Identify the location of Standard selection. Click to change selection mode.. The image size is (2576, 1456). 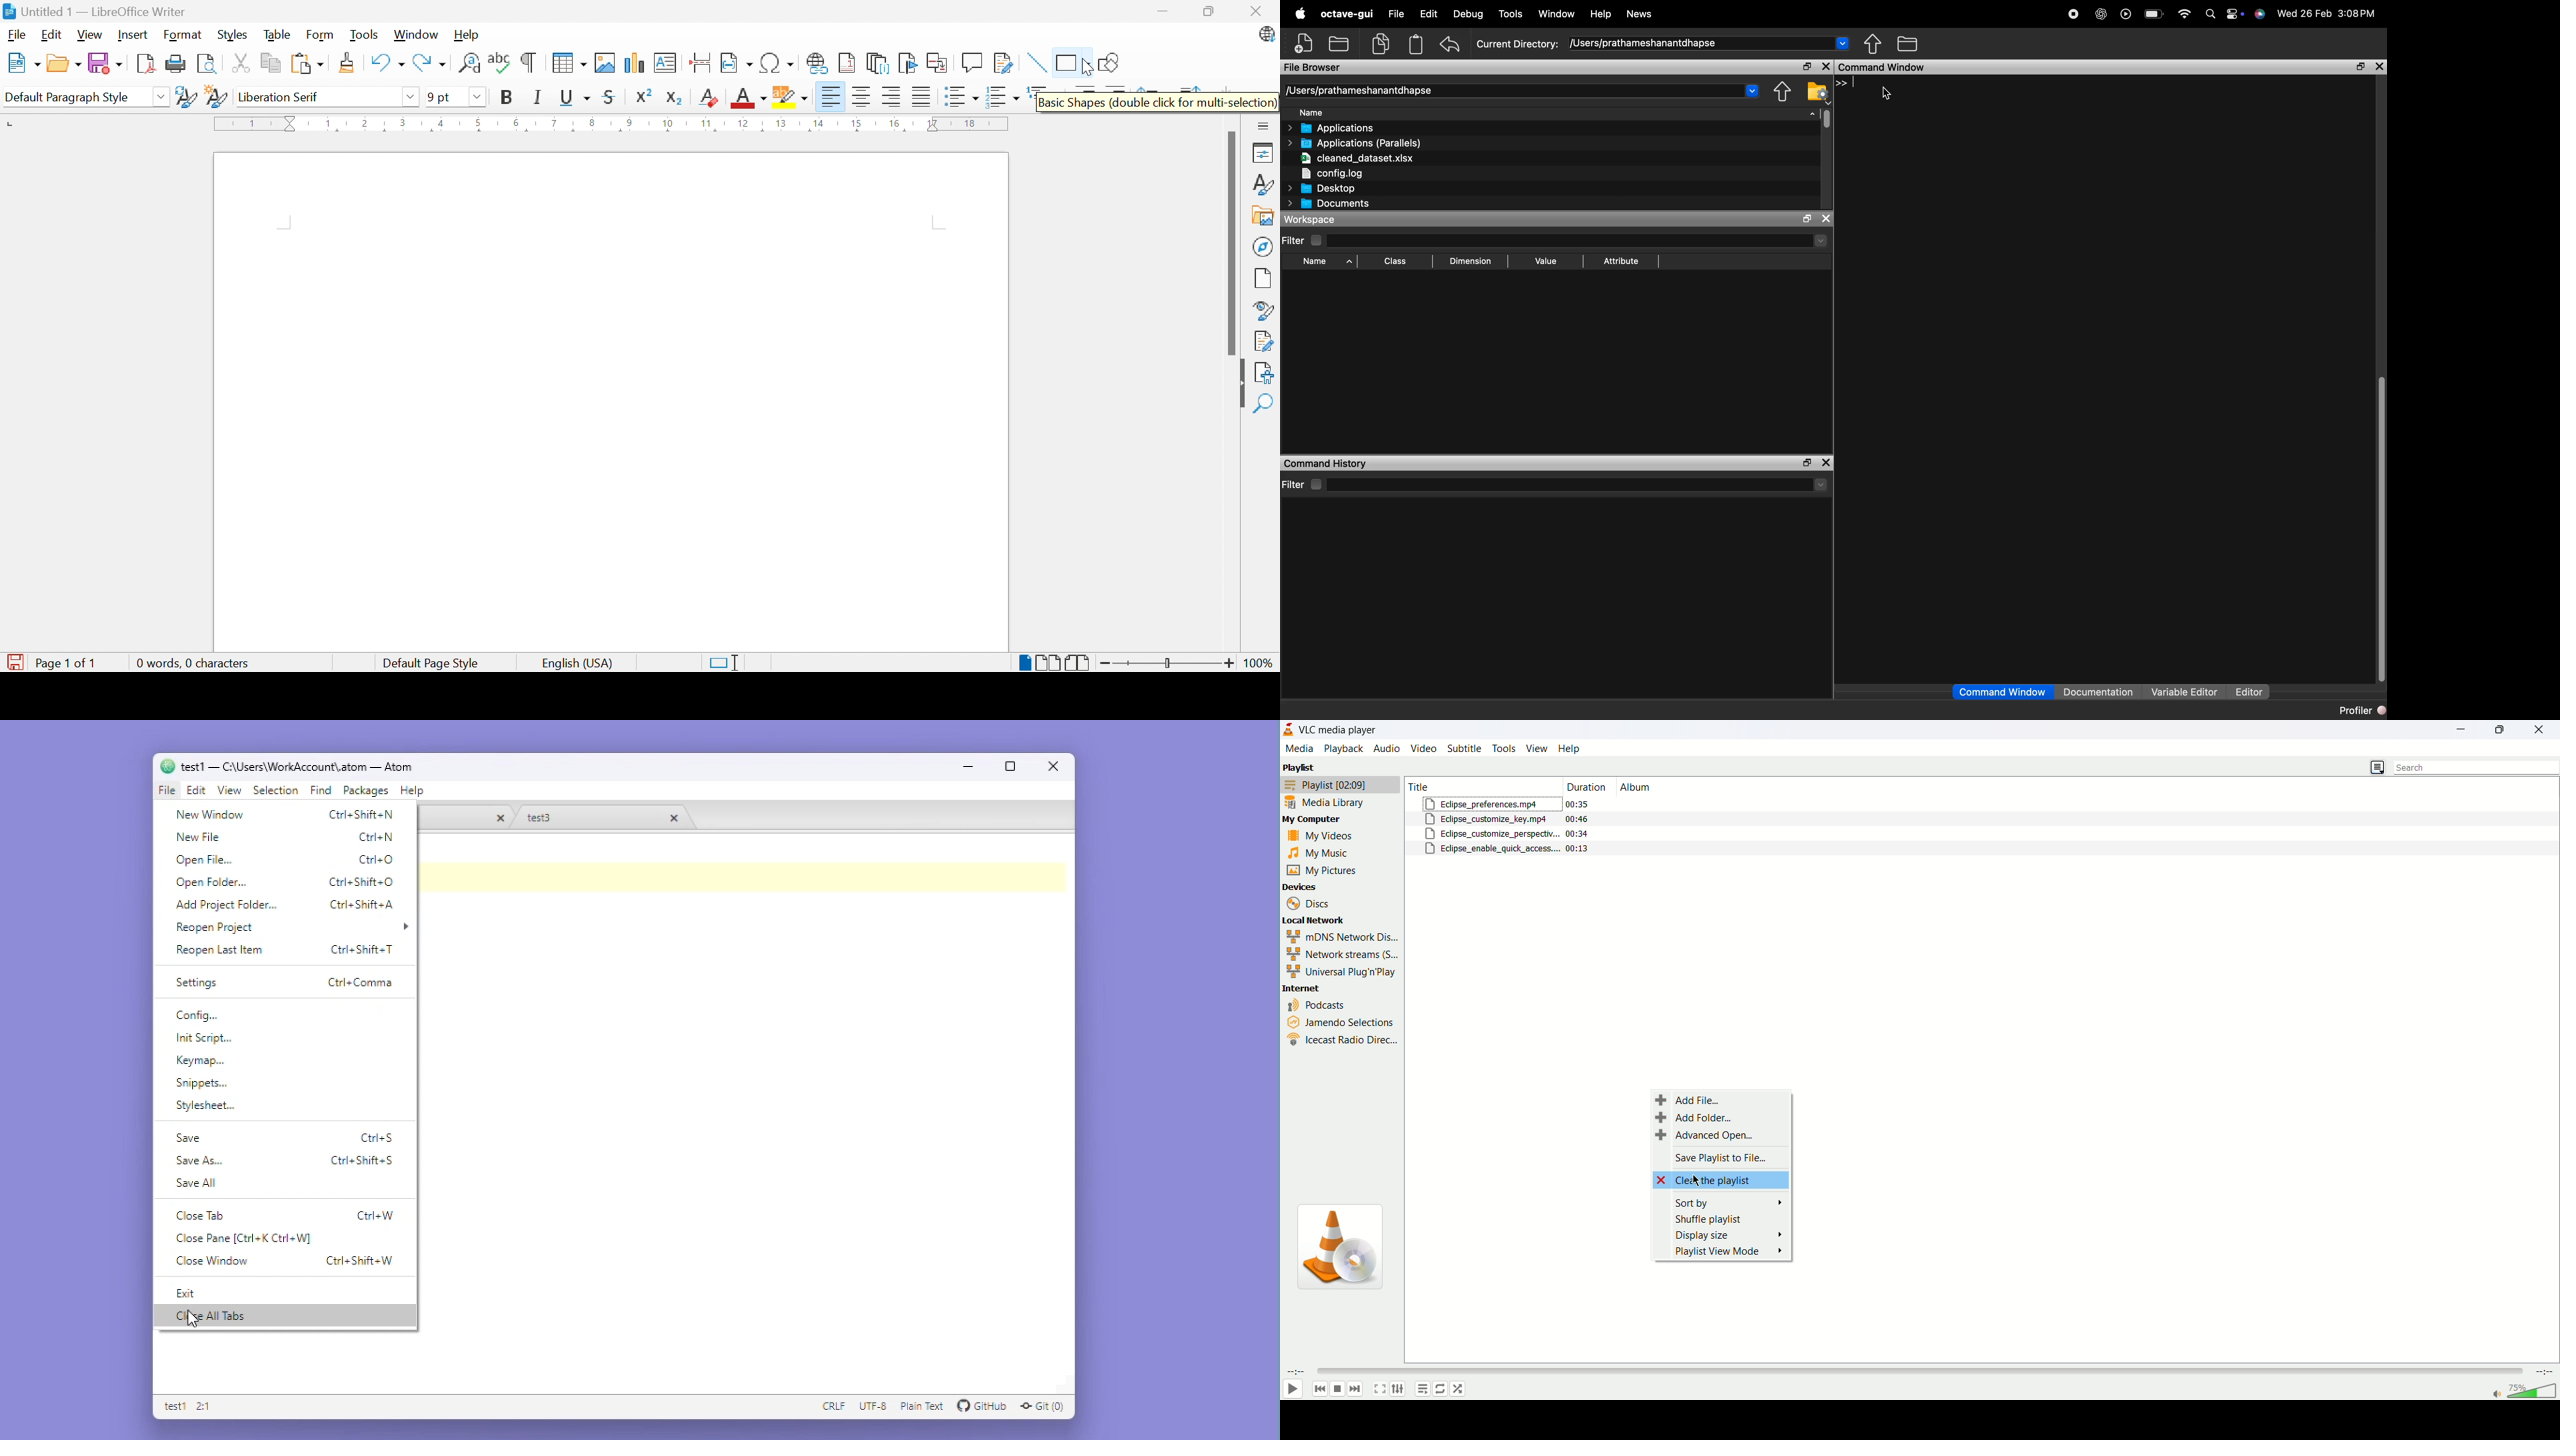
(724, 663).